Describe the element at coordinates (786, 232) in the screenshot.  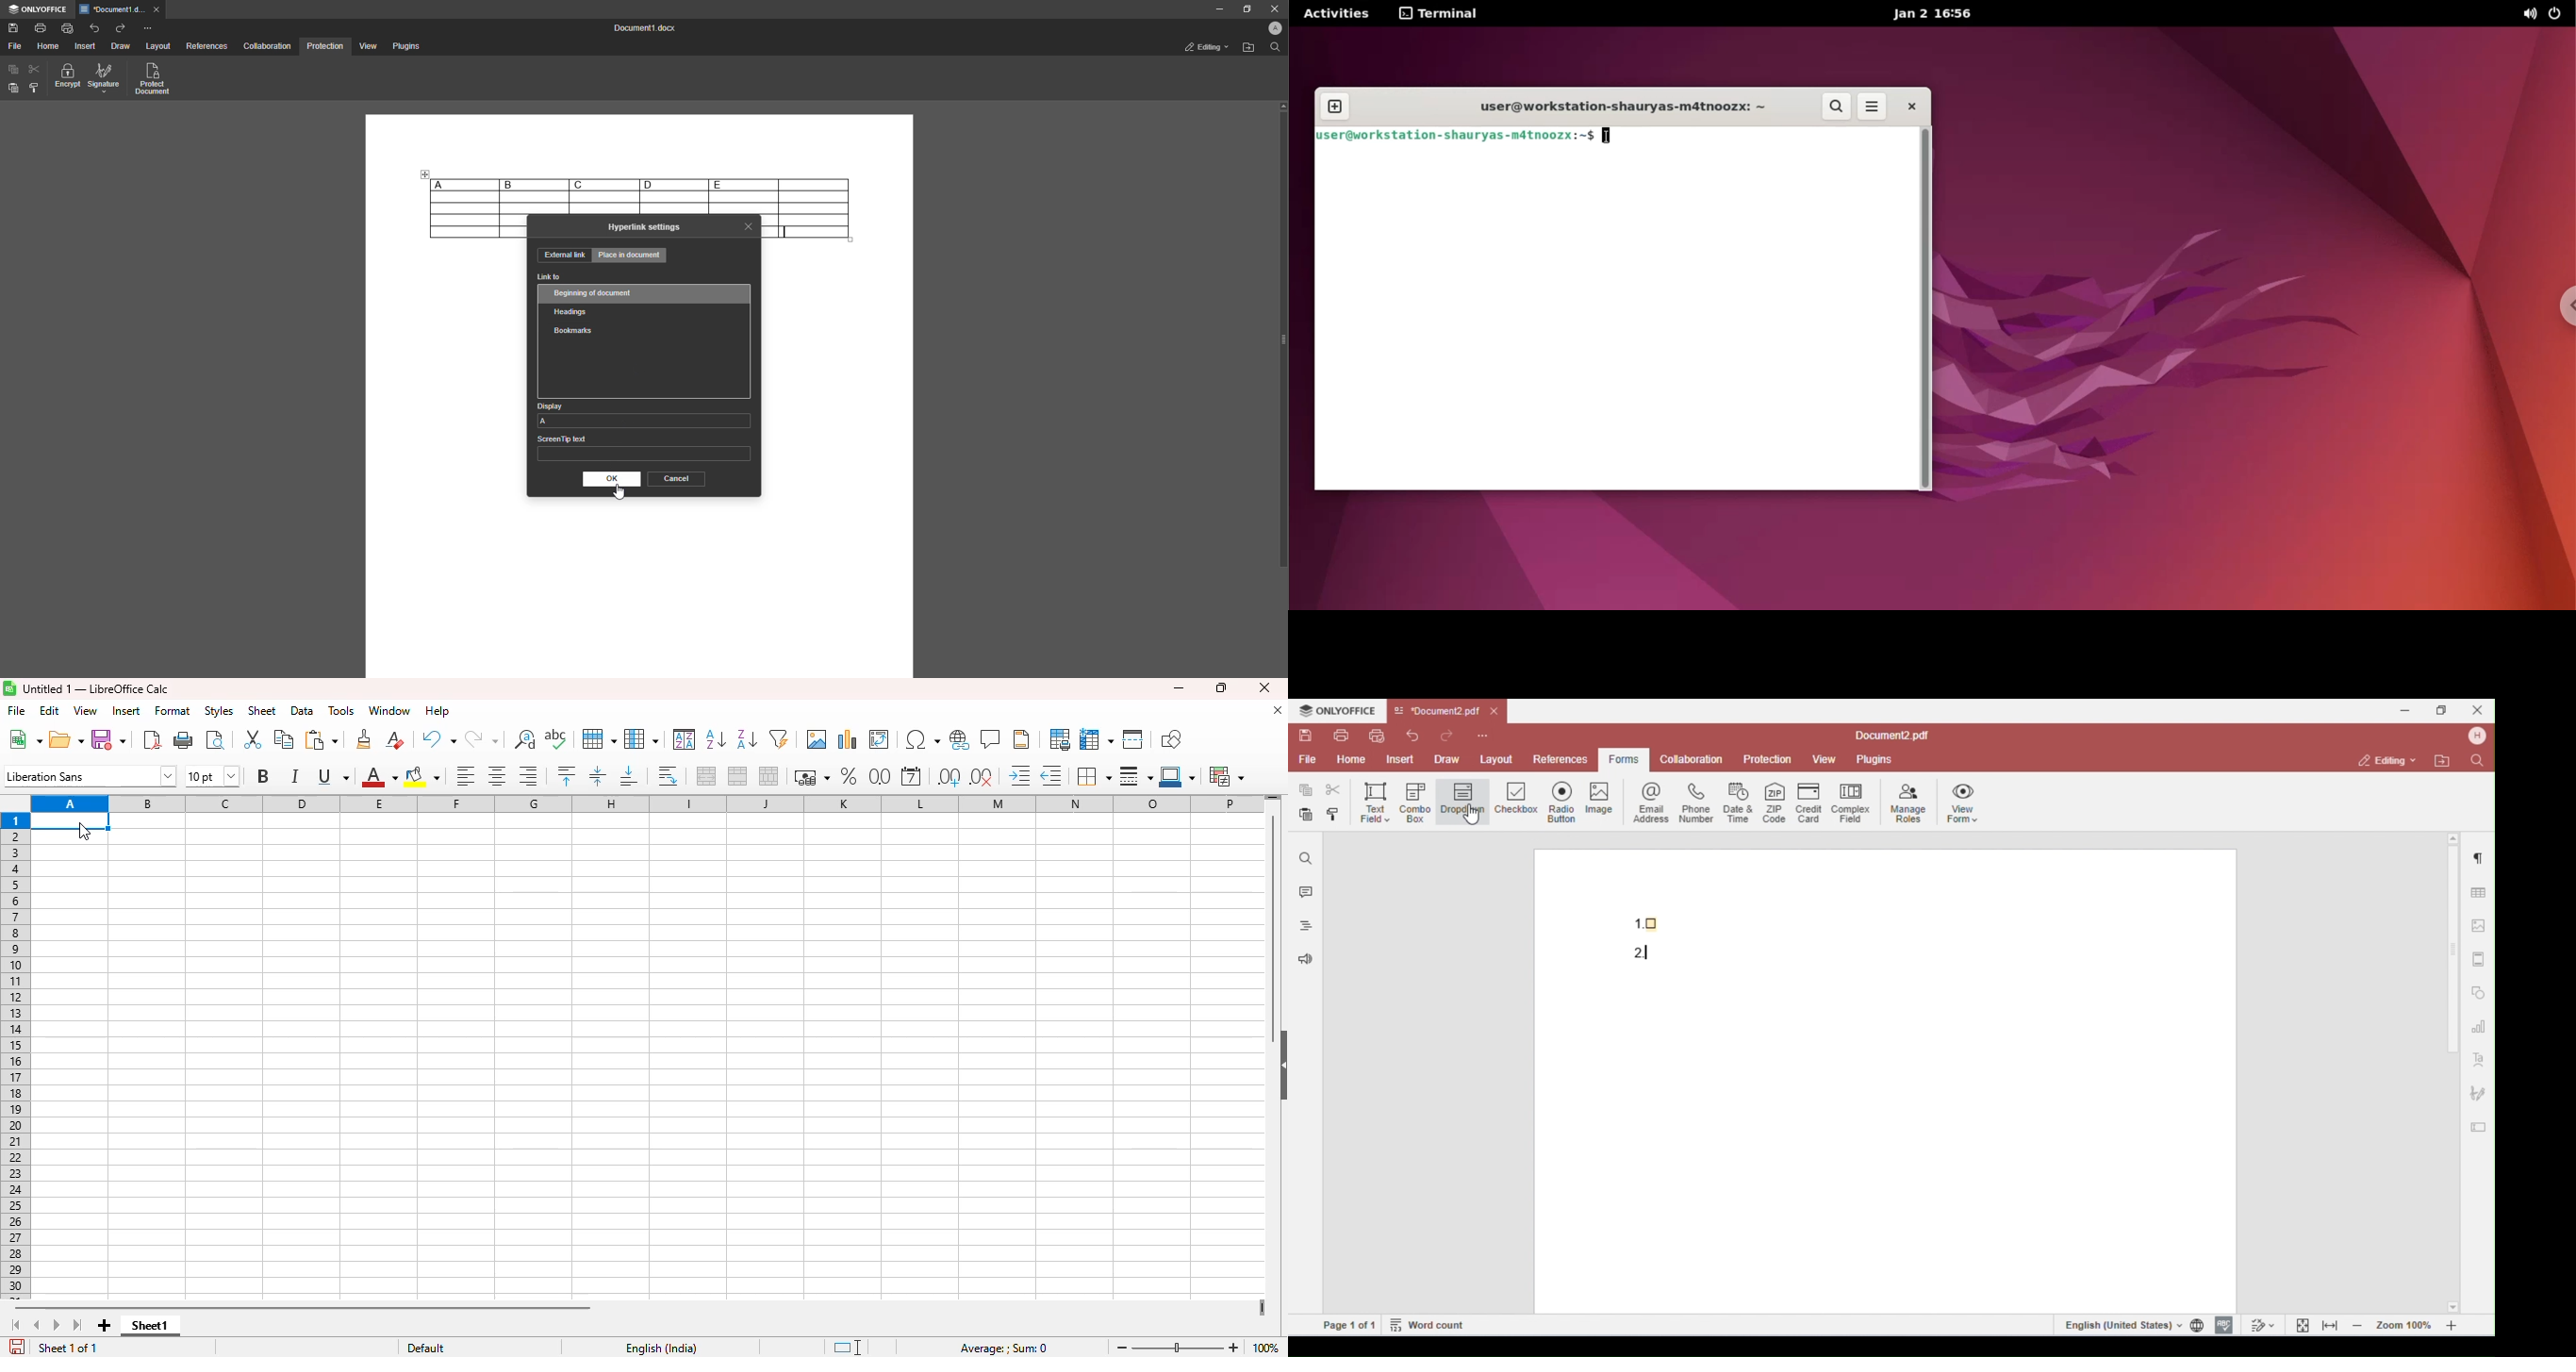
I see `Text line Selected` at that location.